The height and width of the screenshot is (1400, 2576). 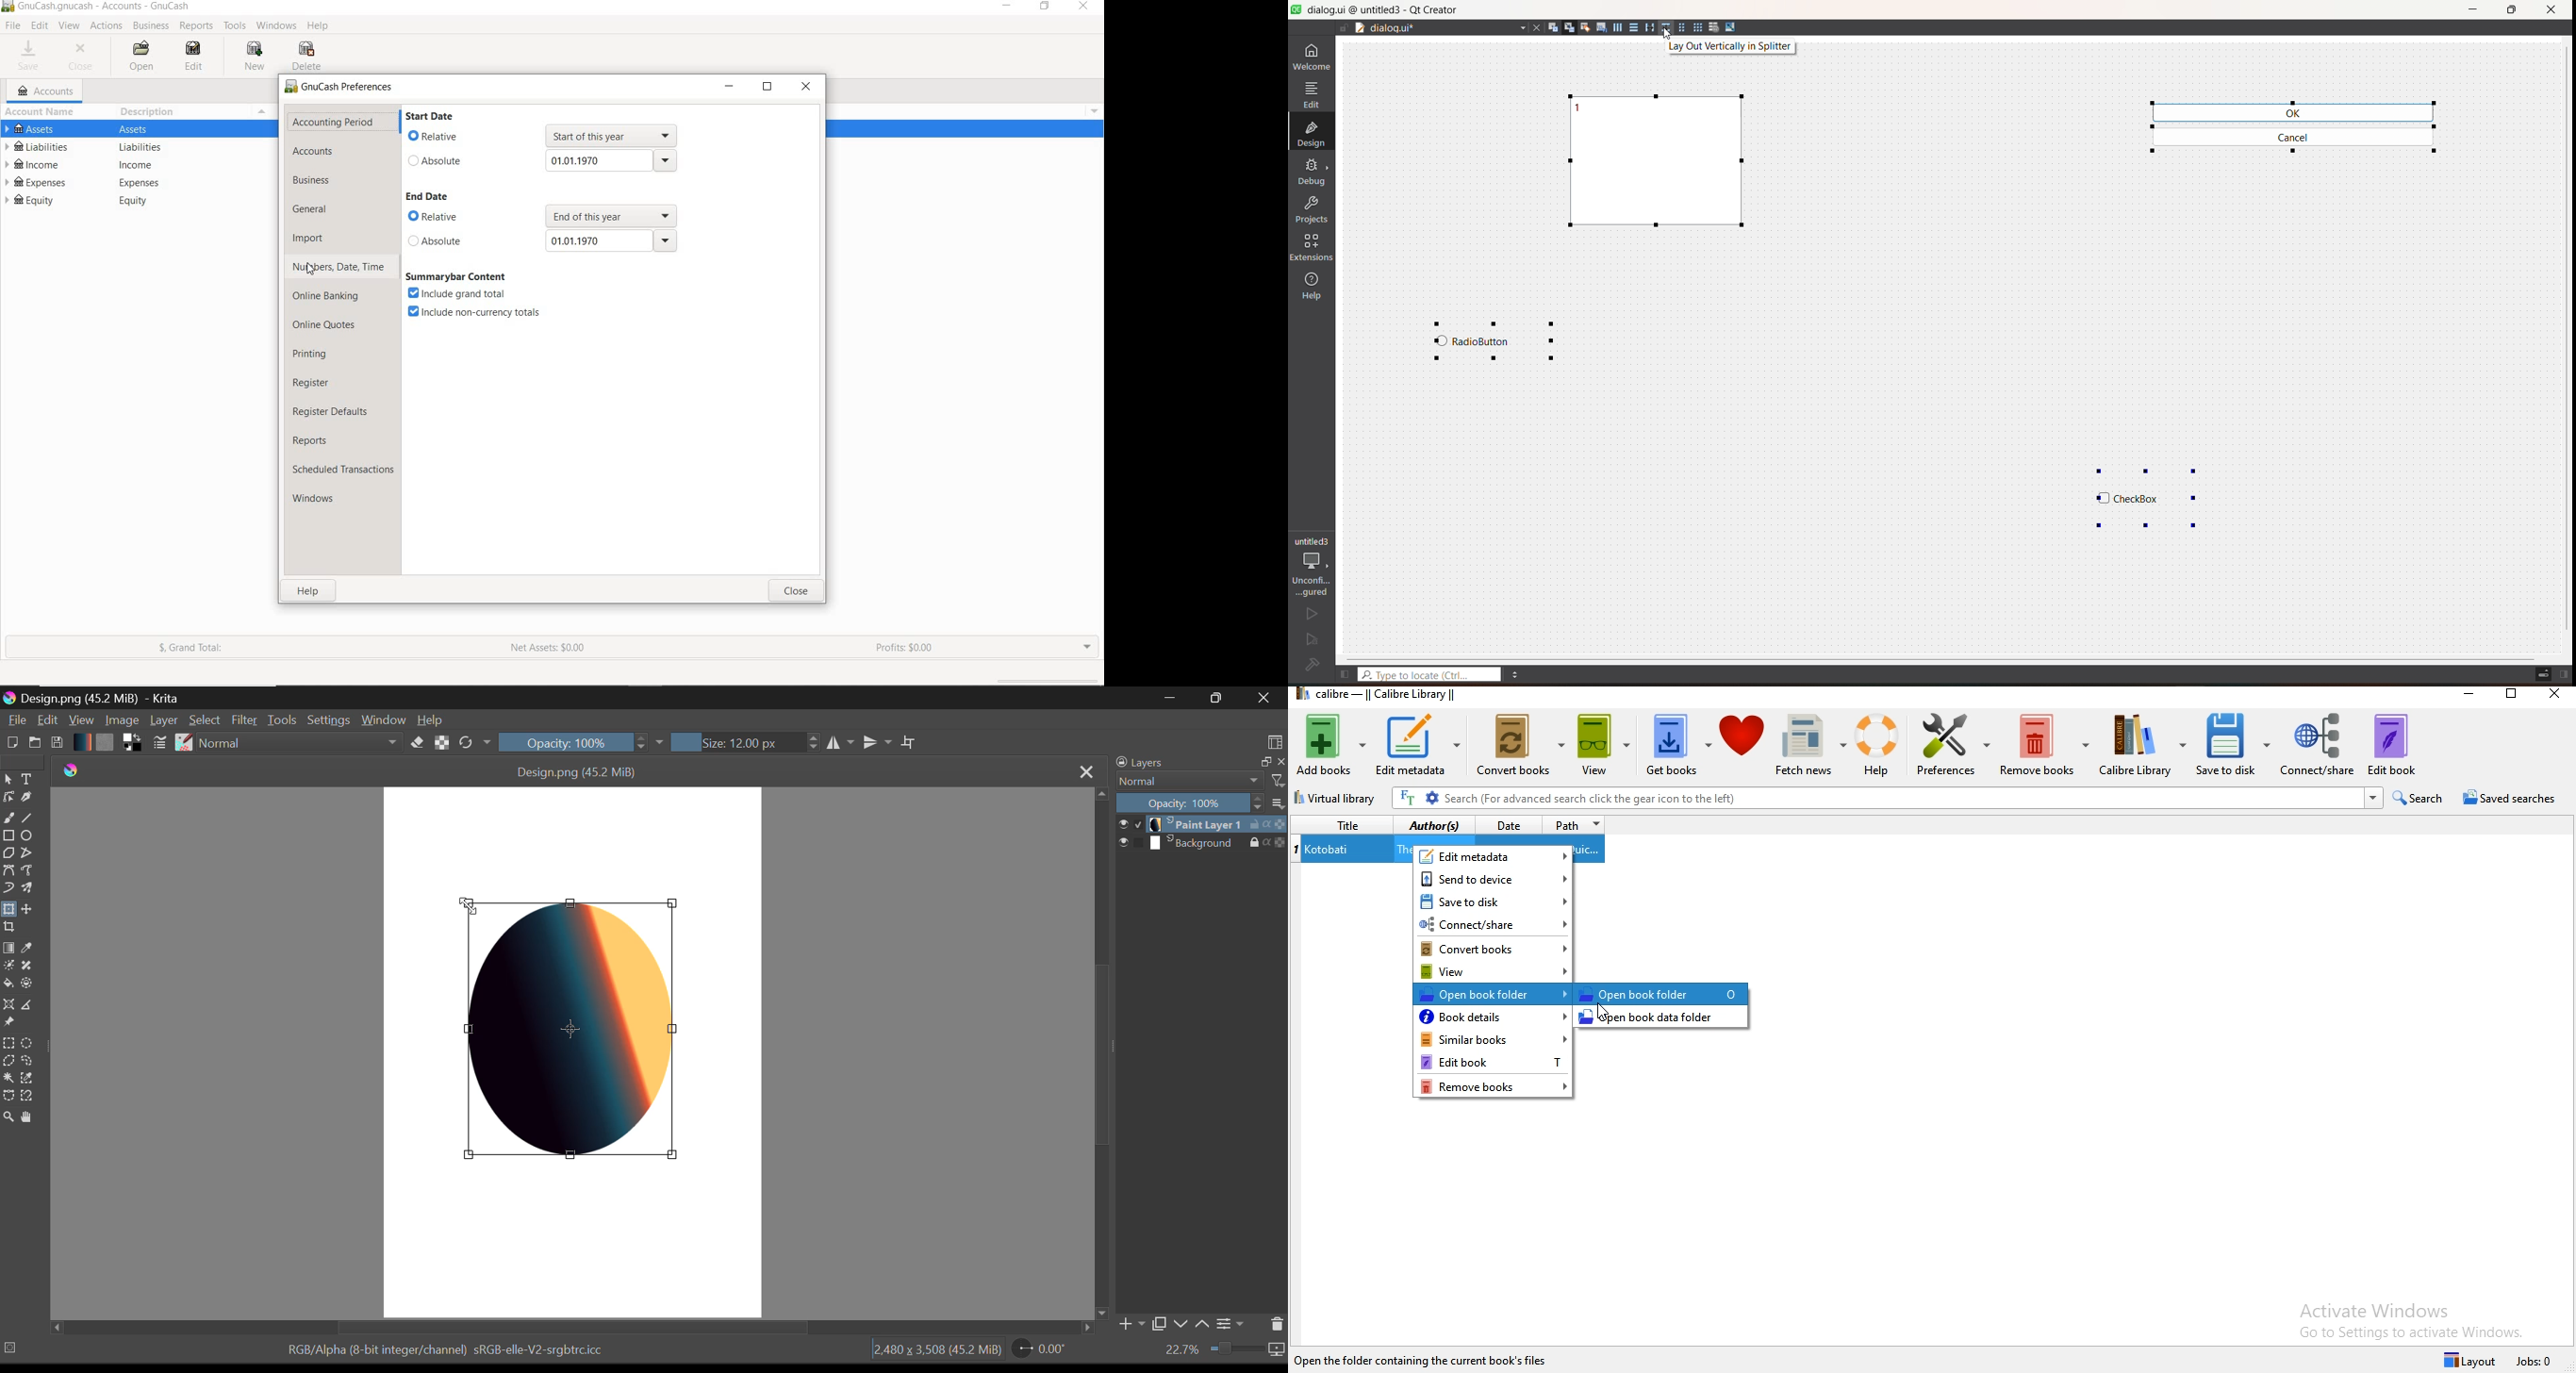 What do you see at coordinates (309, 268) in the screenshot?
I see `cursor` at bounding box center [309, 268].